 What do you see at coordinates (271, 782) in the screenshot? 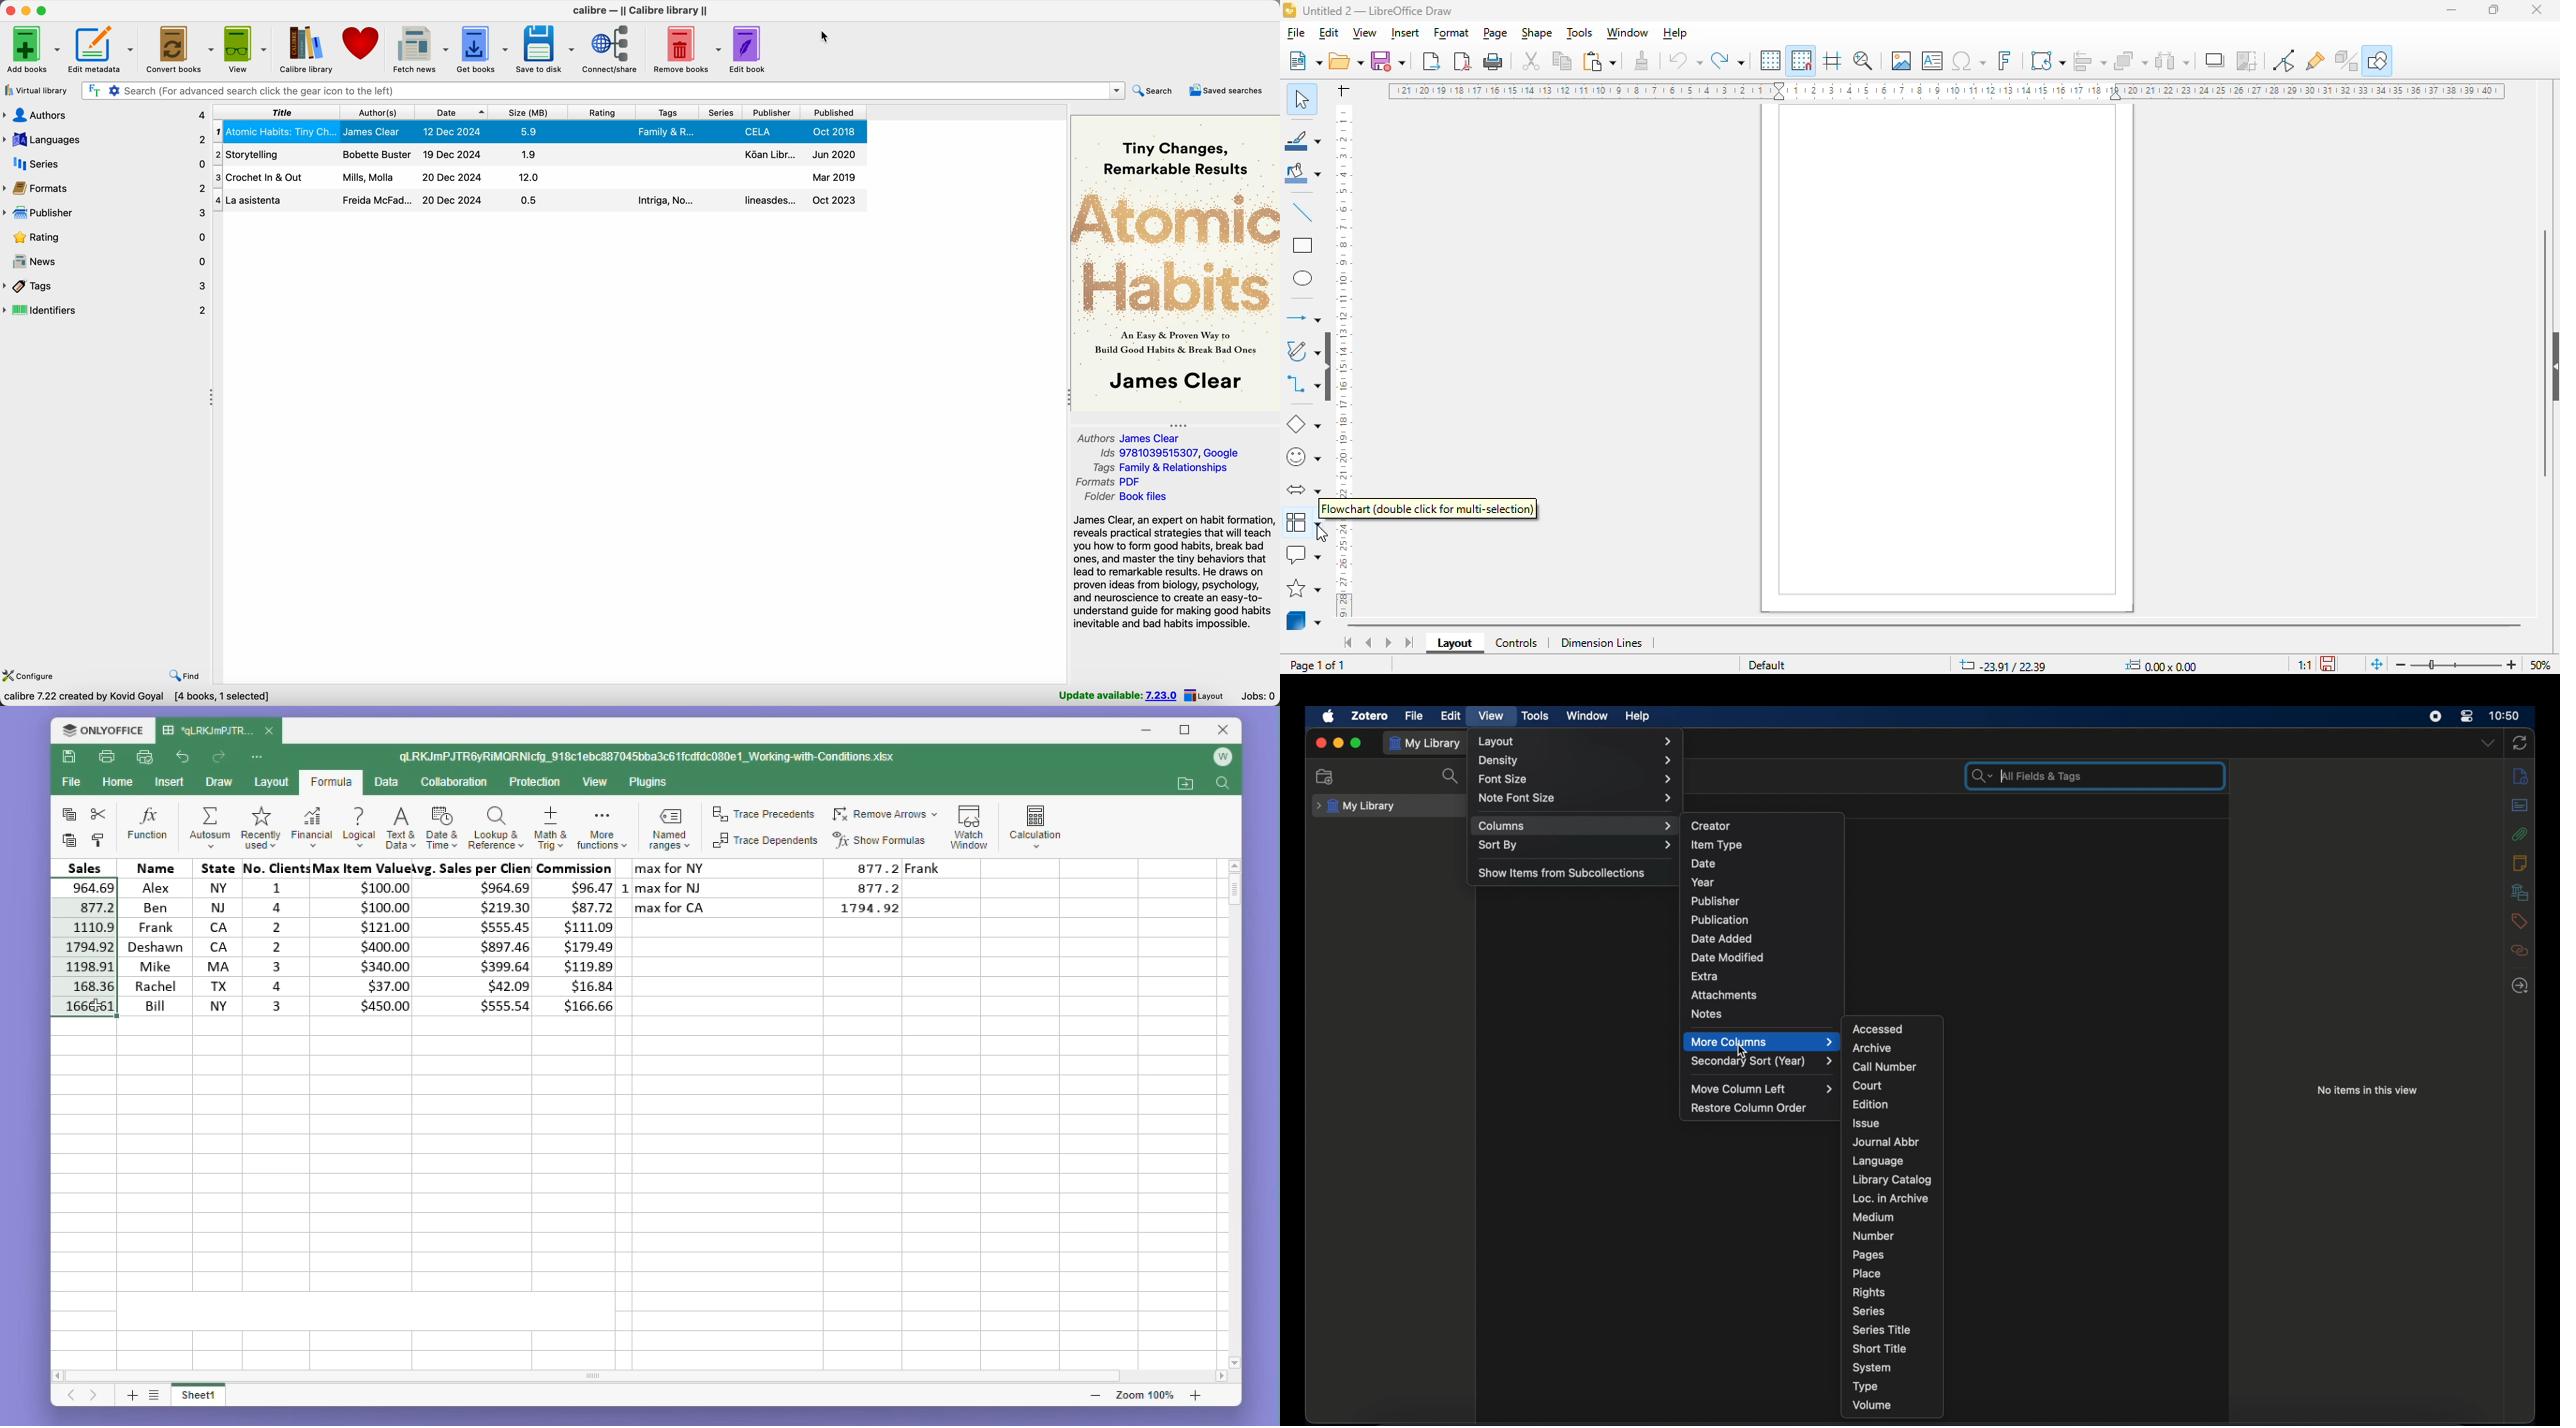
I see `Layout` at bounding box center [271, 782].